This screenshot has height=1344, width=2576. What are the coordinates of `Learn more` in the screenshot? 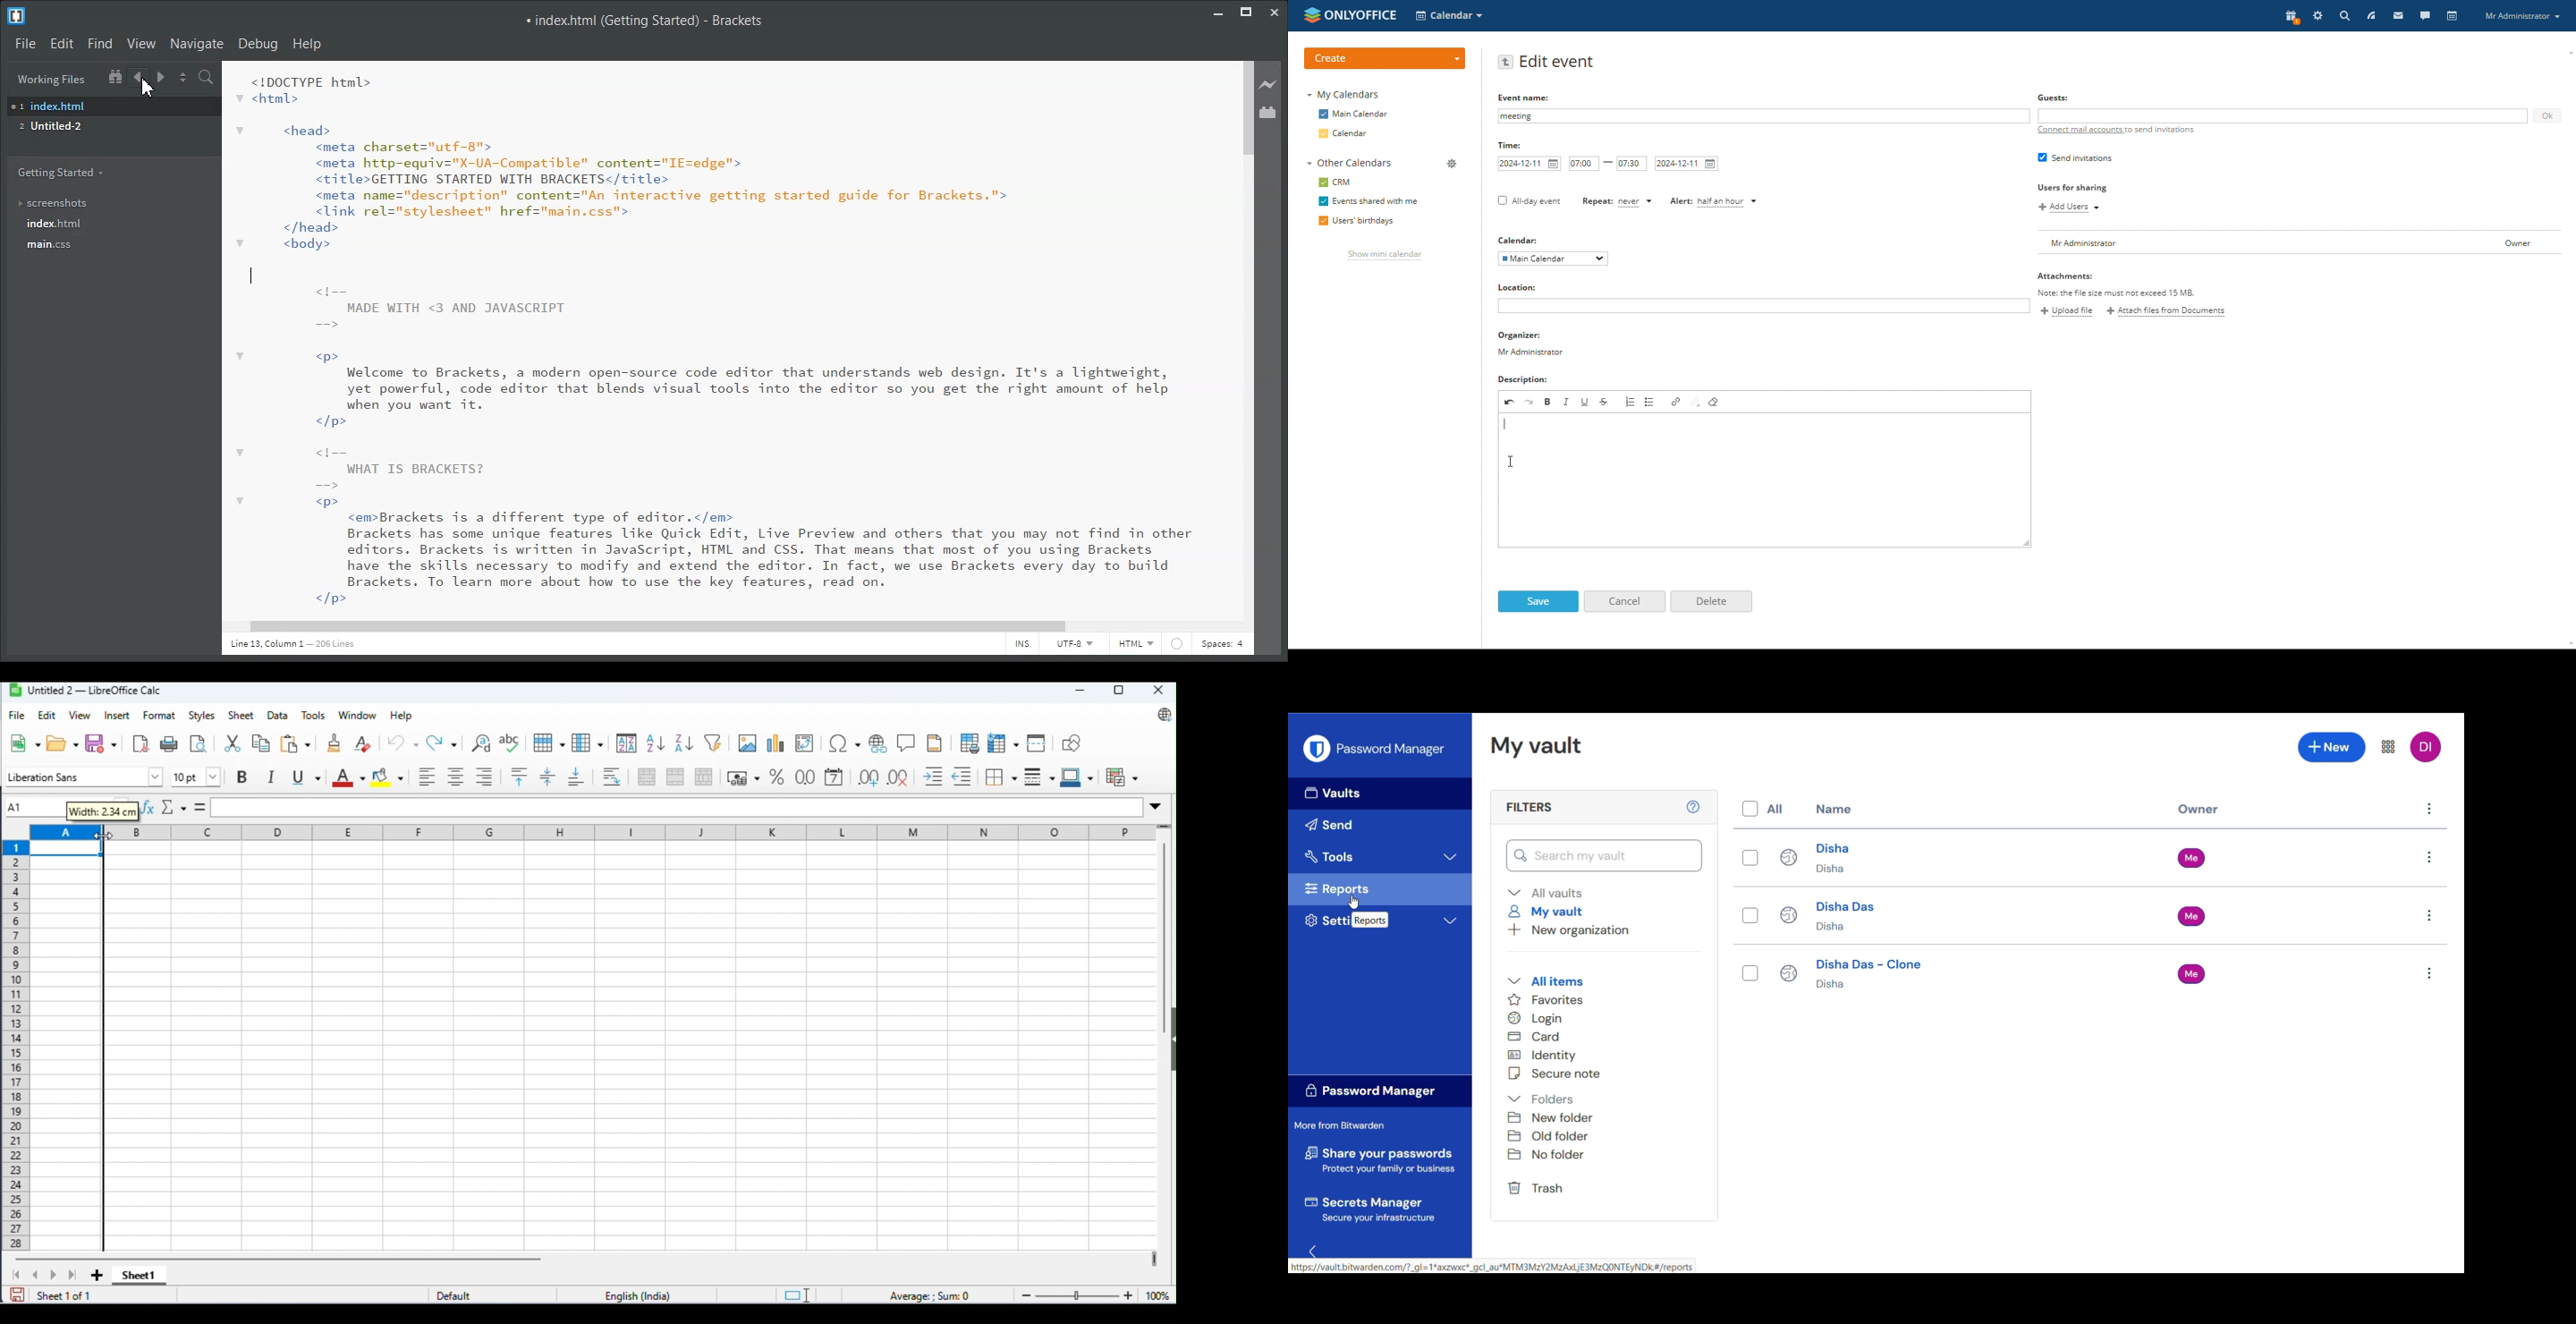 It's located at (1694, 807).